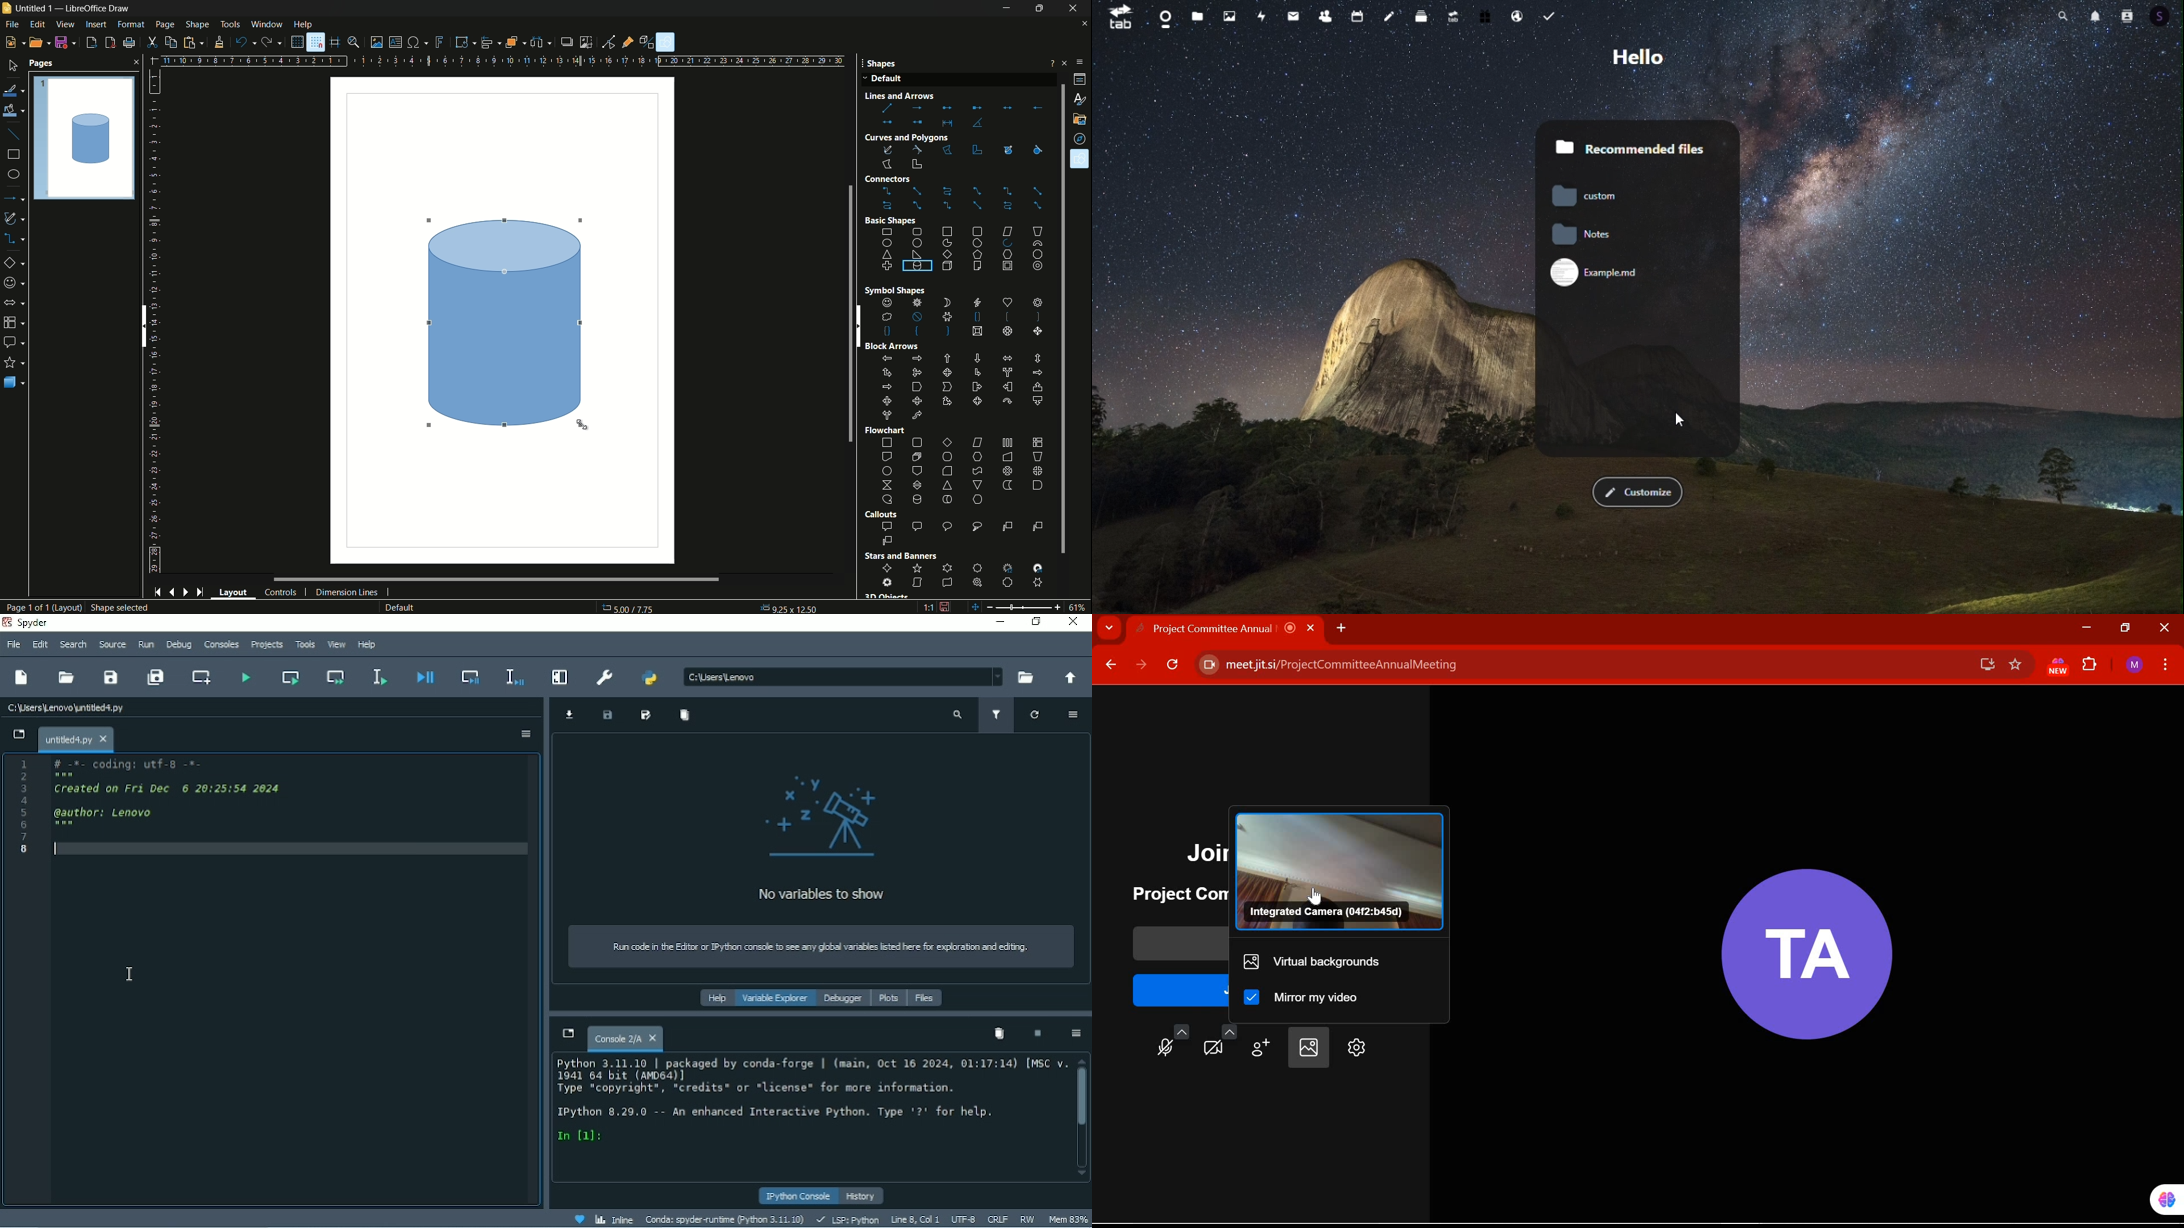 The height and width of the screenshot is (1232, 2184). I want to click on undo, so click(246, 43).